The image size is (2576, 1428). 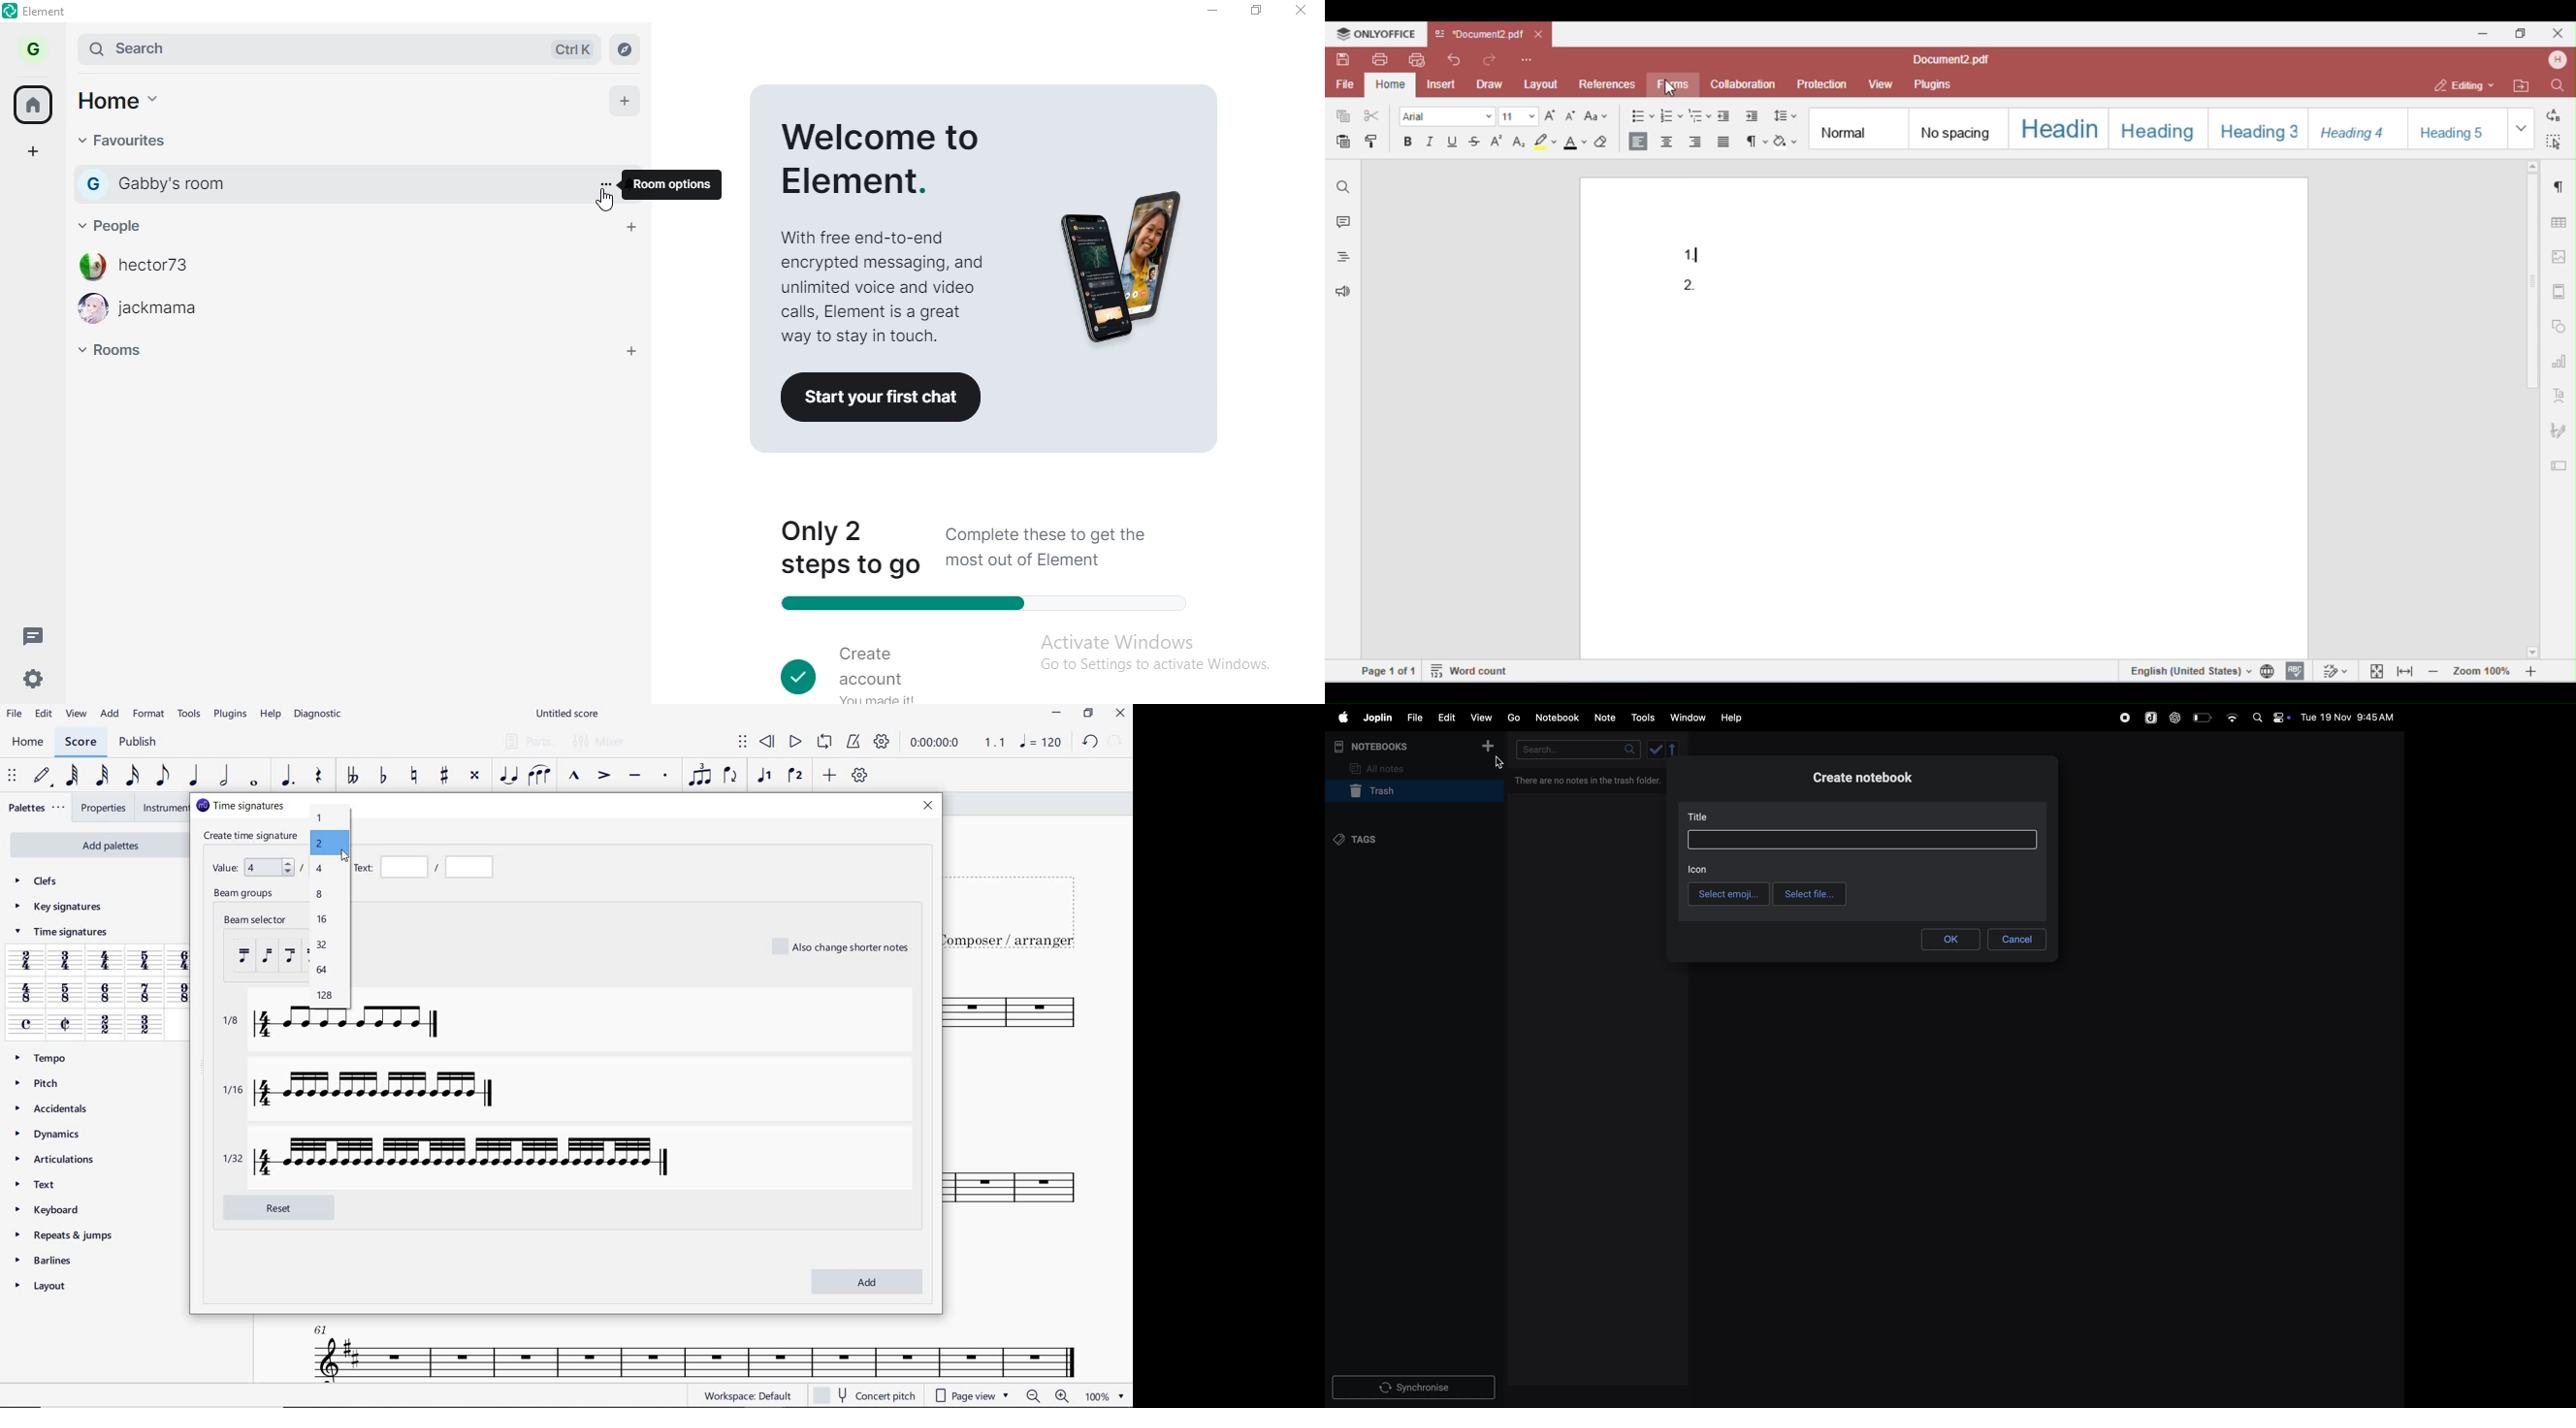 What do you see at coordinates (66, 1232) in the screenshot?
I see `REPEATS & JUMPS` at bounding box center [66, 1232].